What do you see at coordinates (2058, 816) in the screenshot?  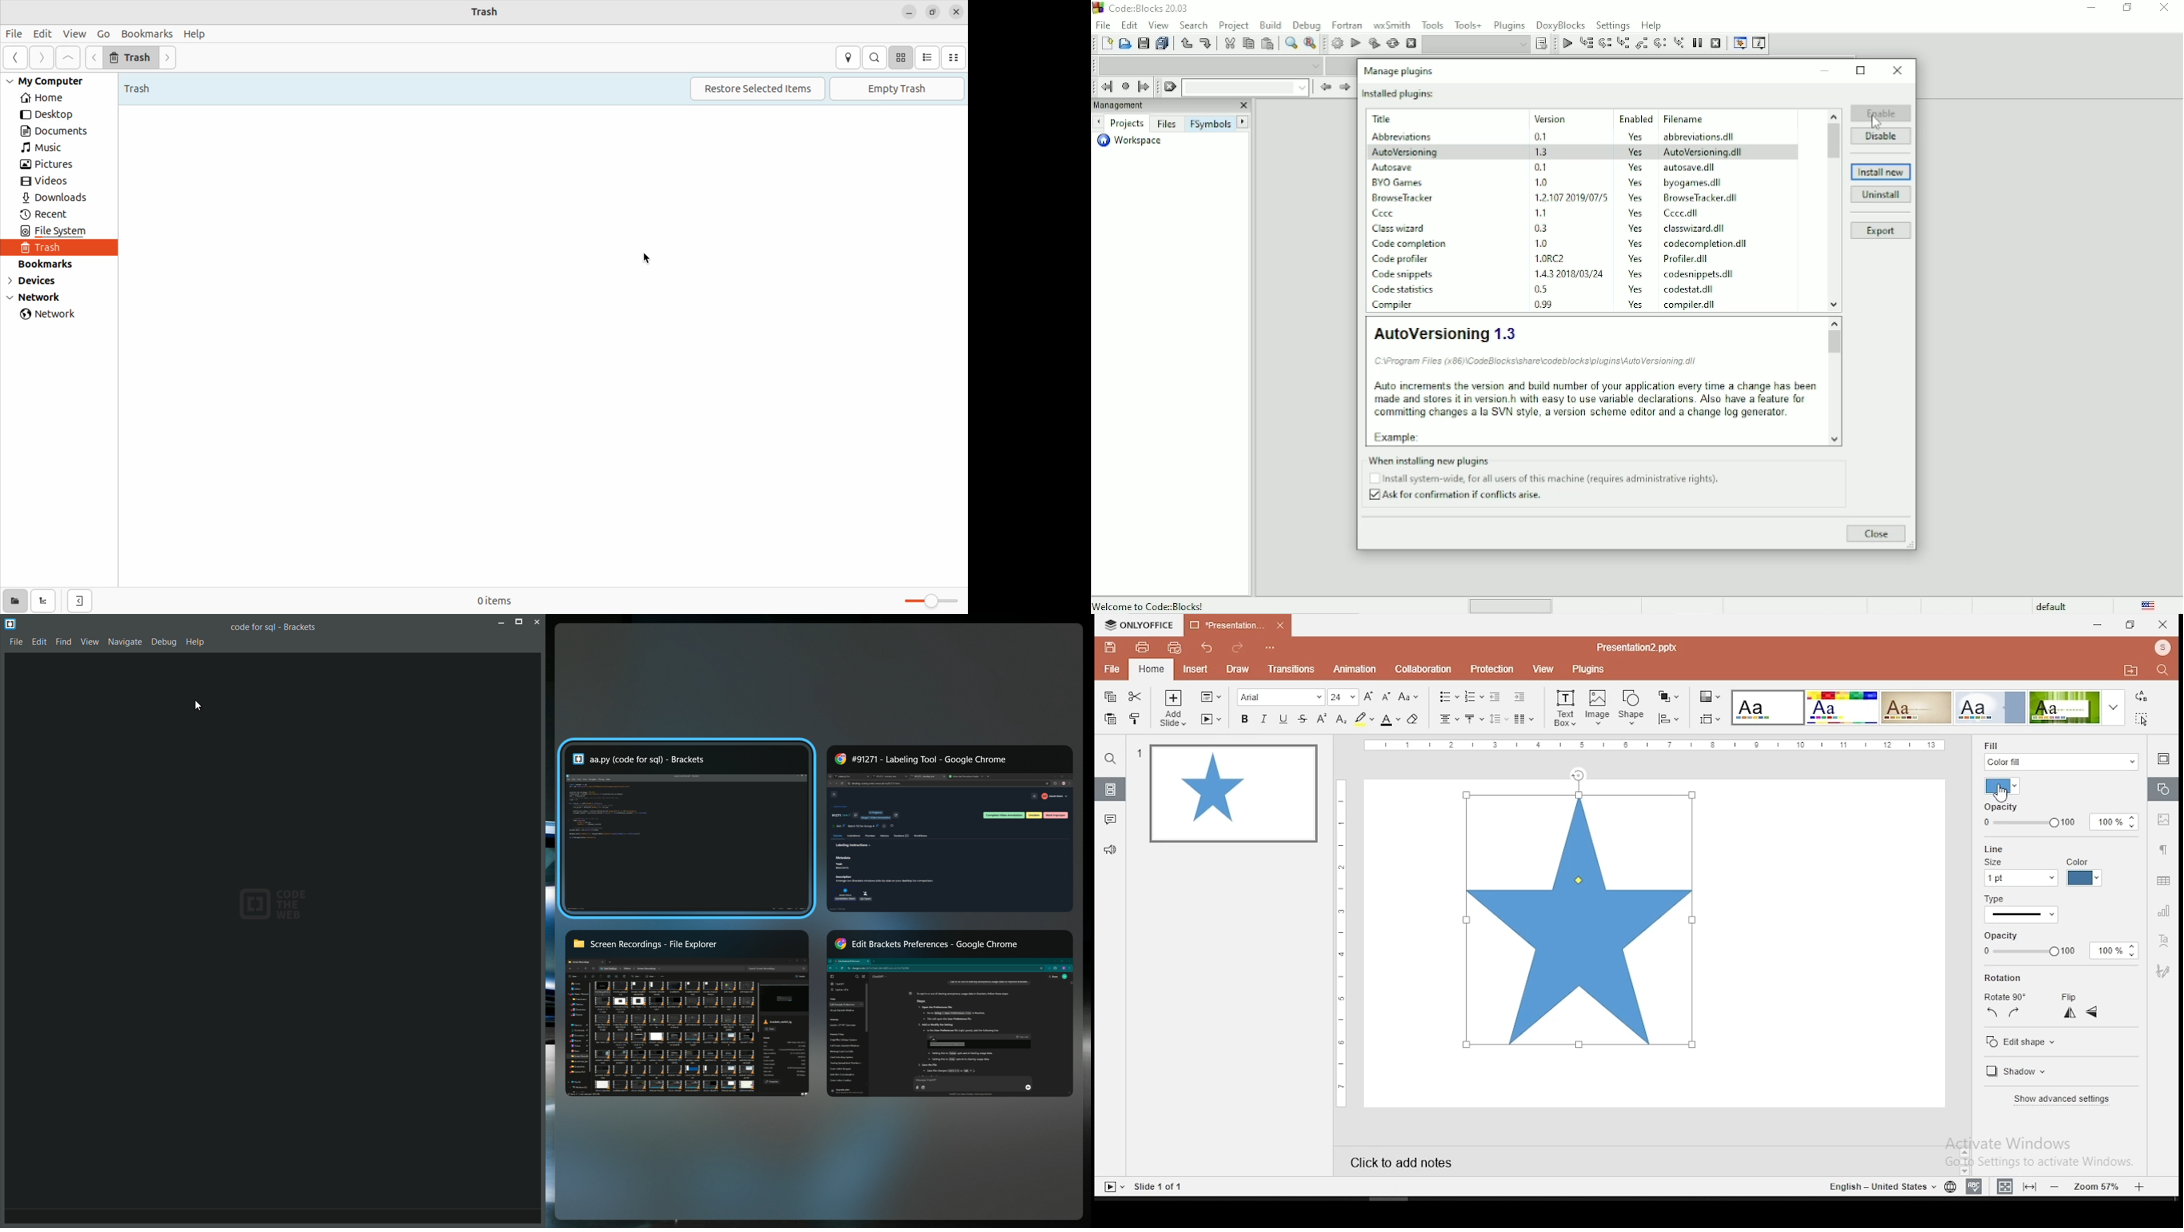 I see `opacity` at bounding box center [2058, 816].